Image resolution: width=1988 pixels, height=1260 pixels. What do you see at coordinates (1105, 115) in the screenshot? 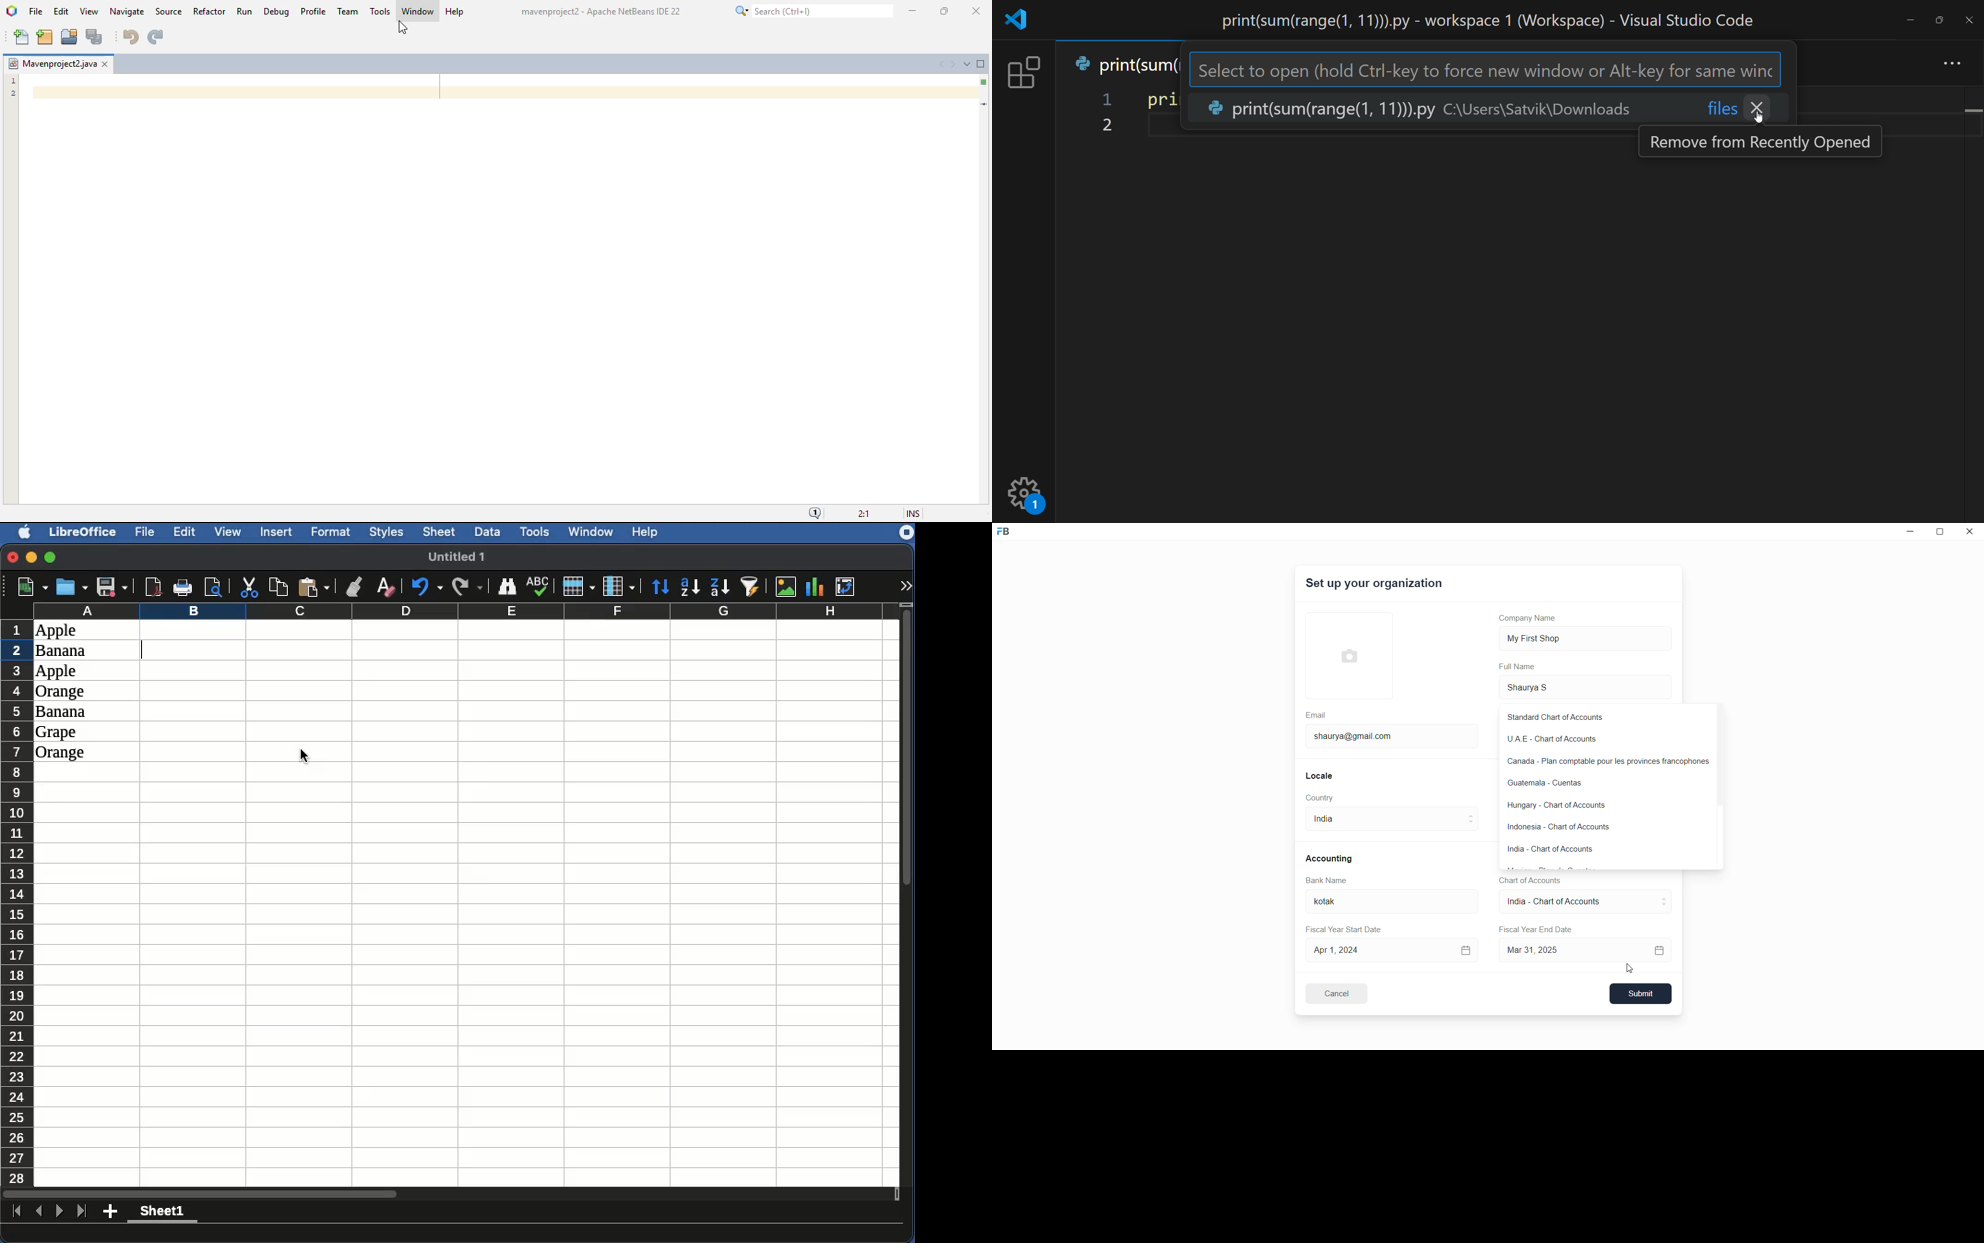
I see `line numbers` at bounding box center [1105, 115].